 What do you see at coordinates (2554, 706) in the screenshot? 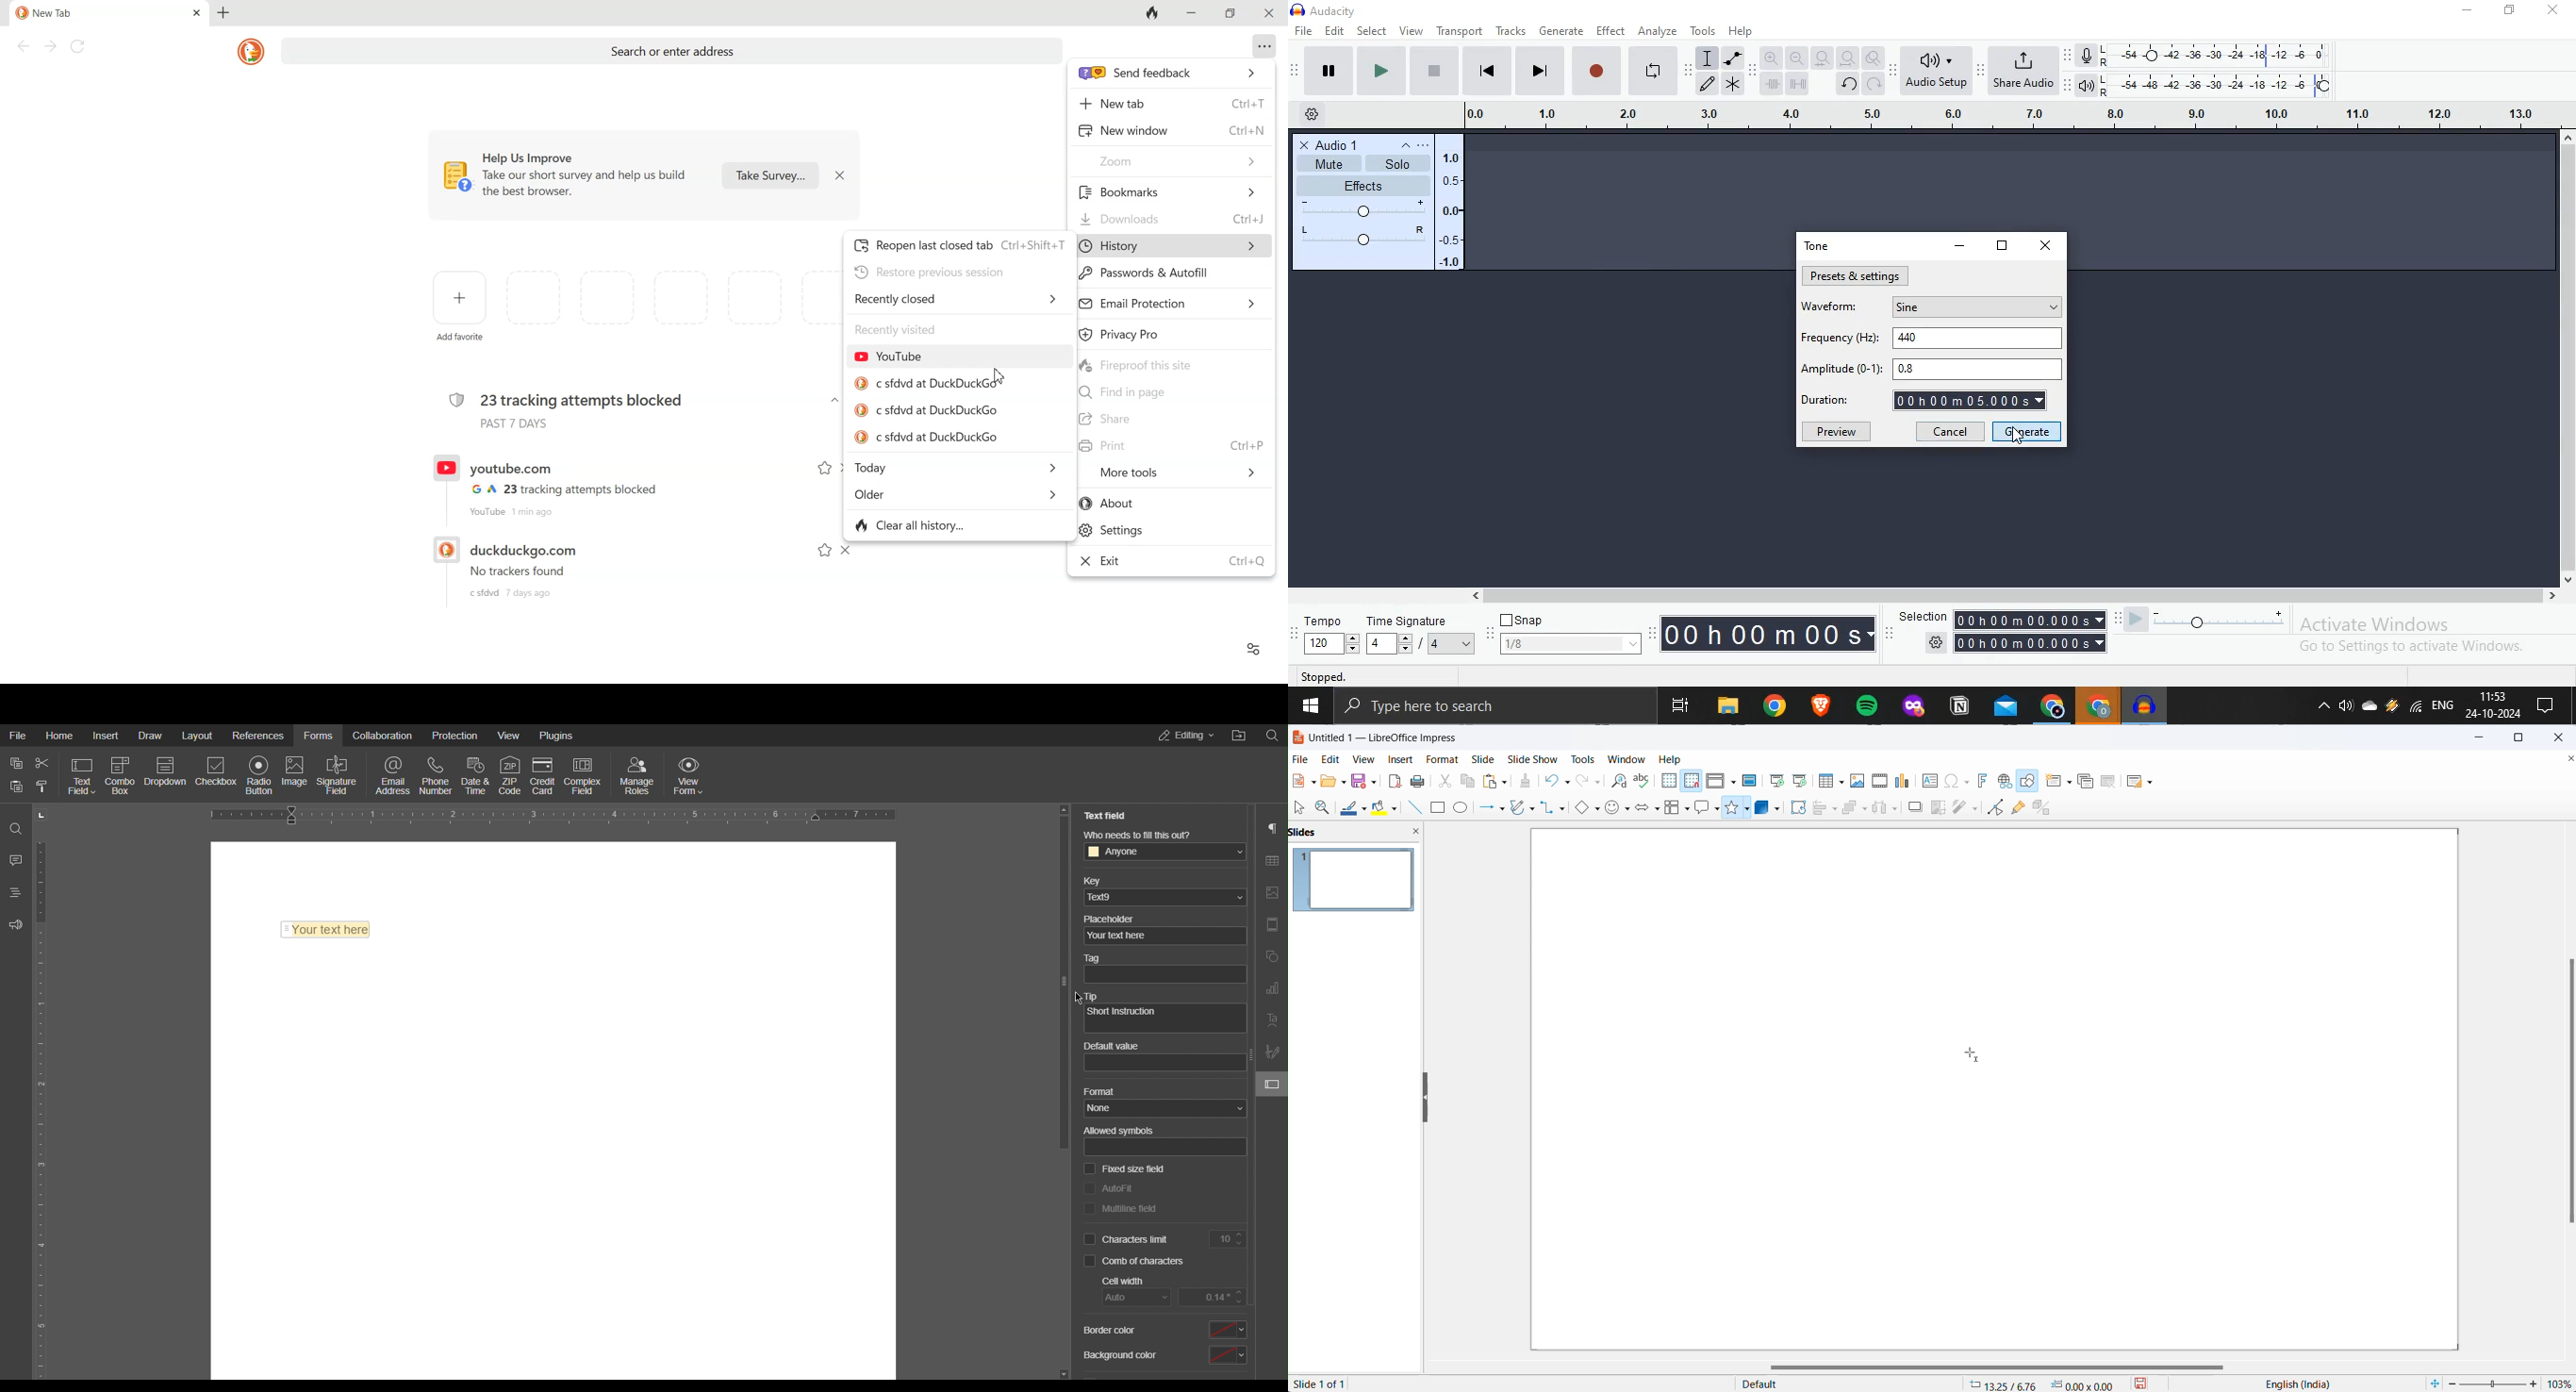
I see `Chat` at bounding box center [2554, 706].